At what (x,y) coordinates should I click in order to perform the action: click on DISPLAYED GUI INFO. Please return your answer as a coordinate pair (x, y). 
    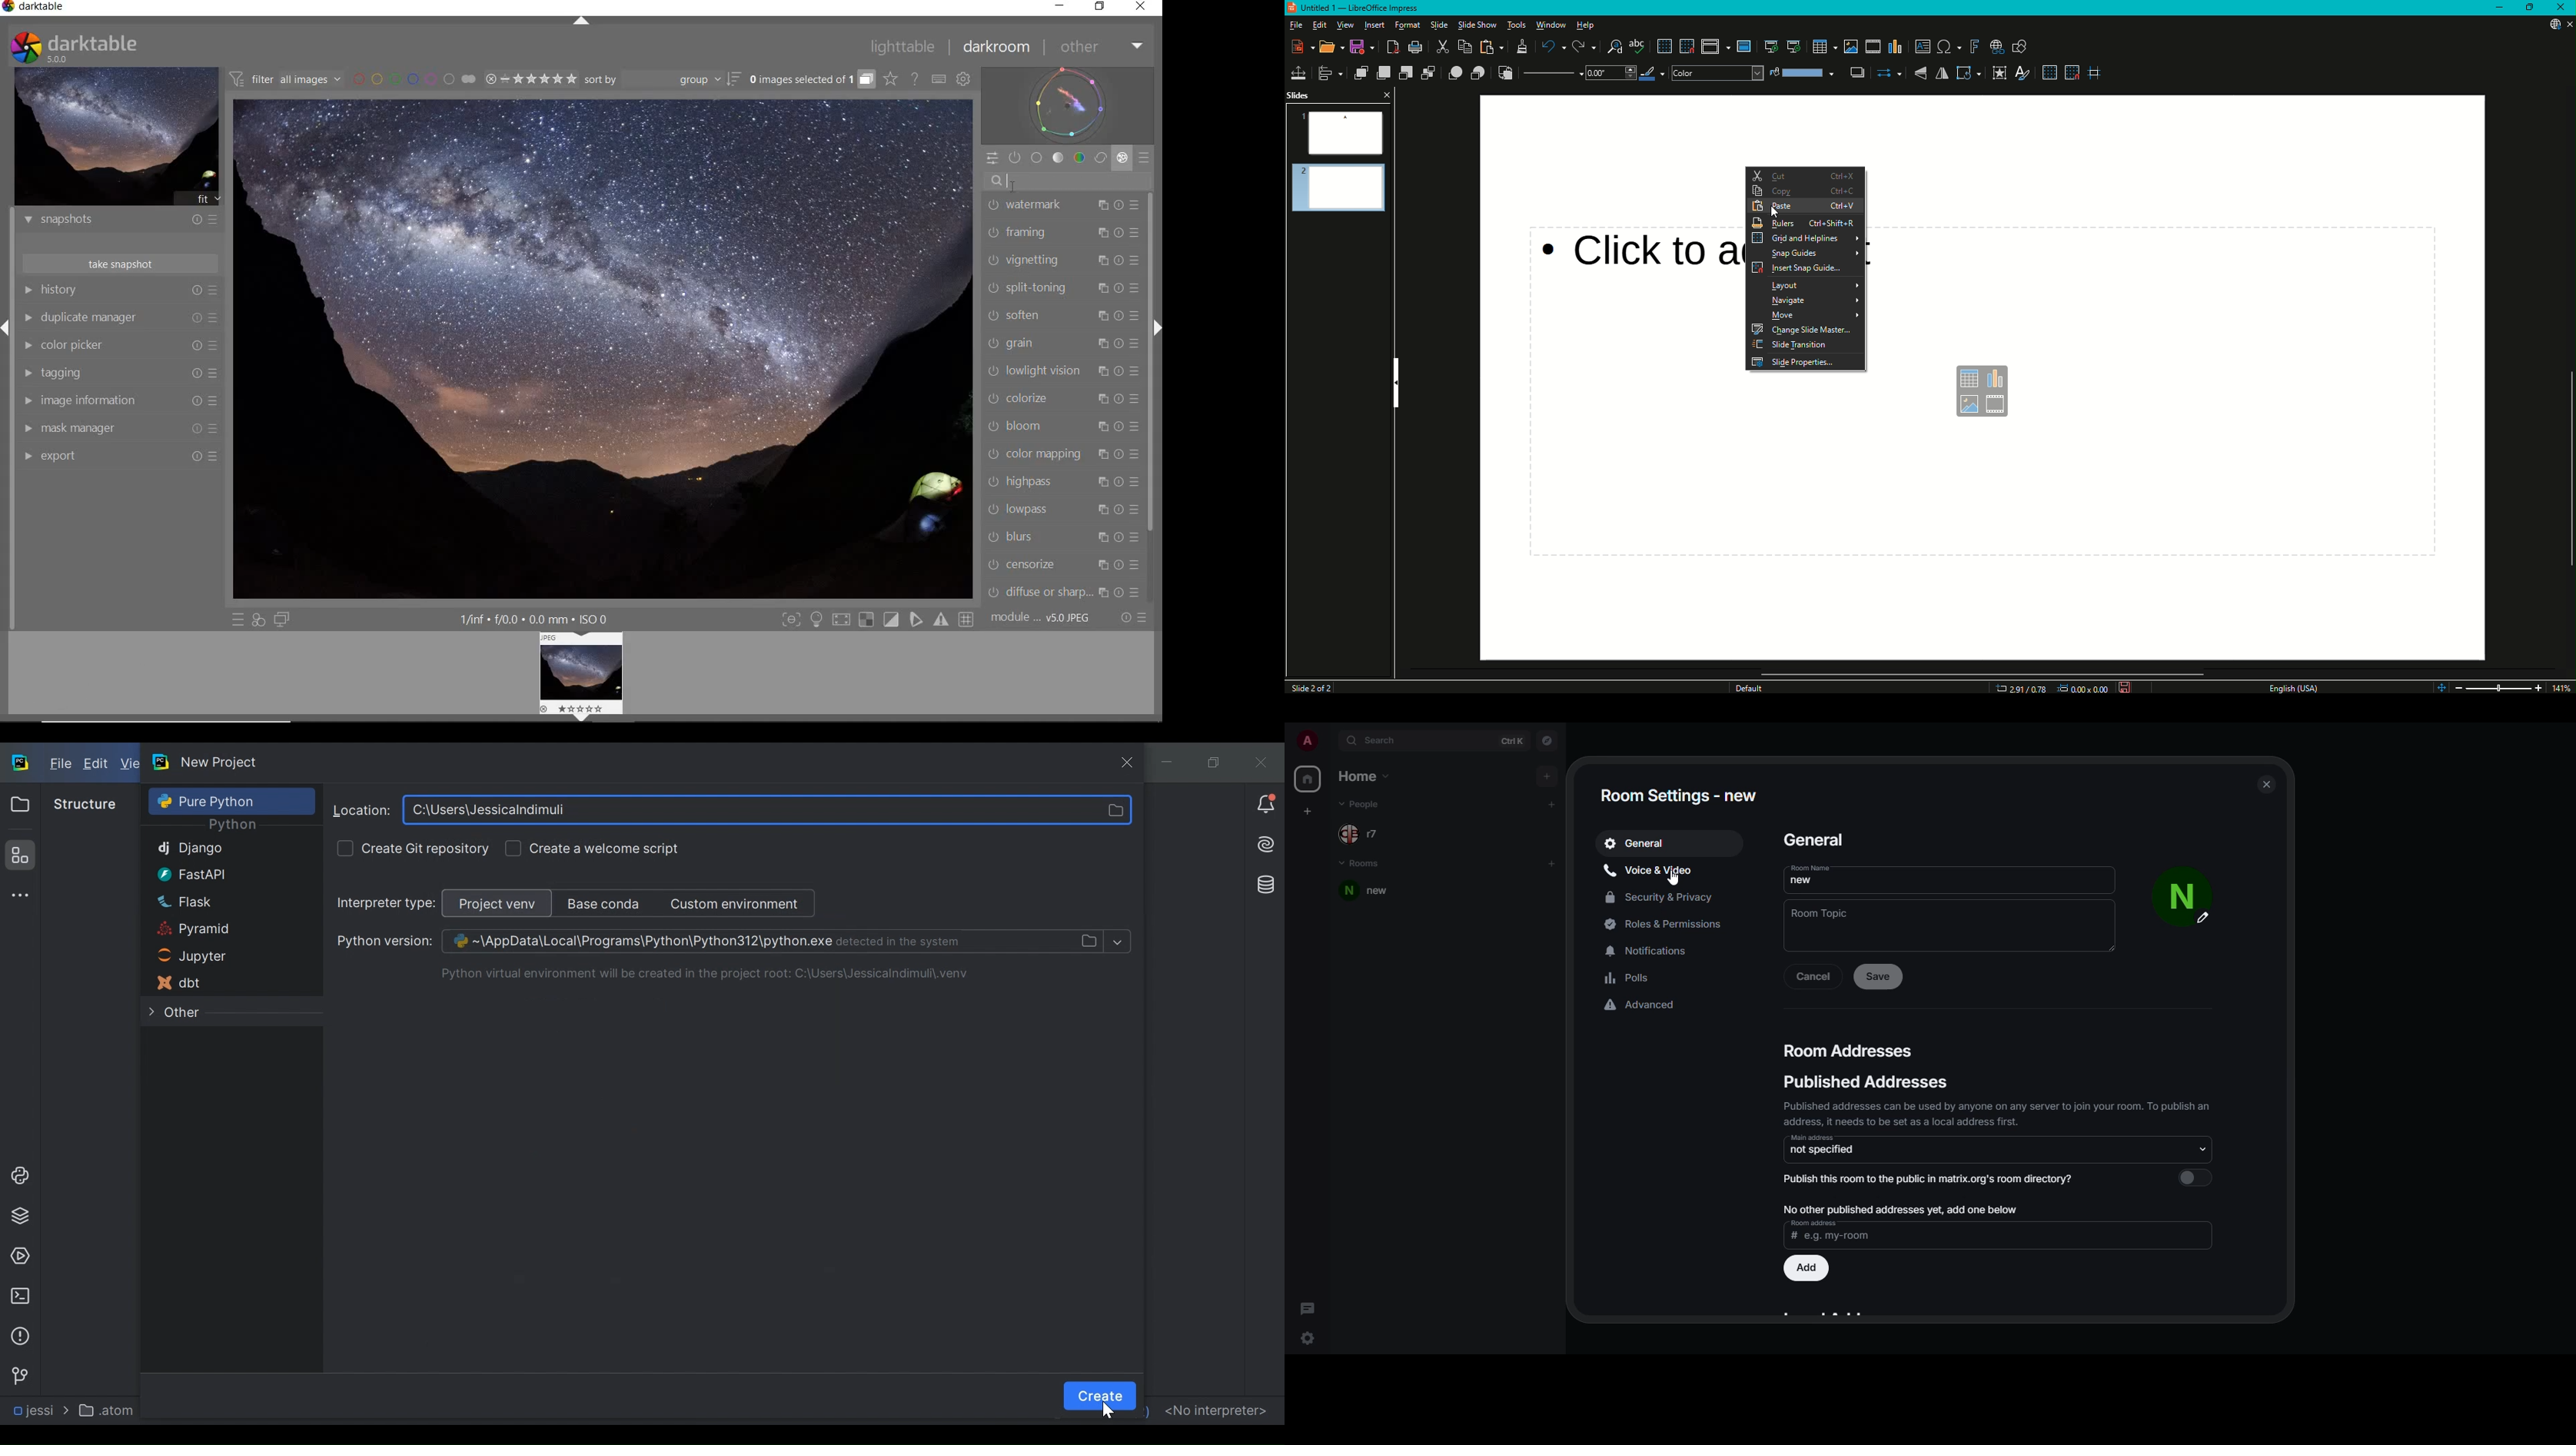
    Looking at the image, I should click on (534, 619).